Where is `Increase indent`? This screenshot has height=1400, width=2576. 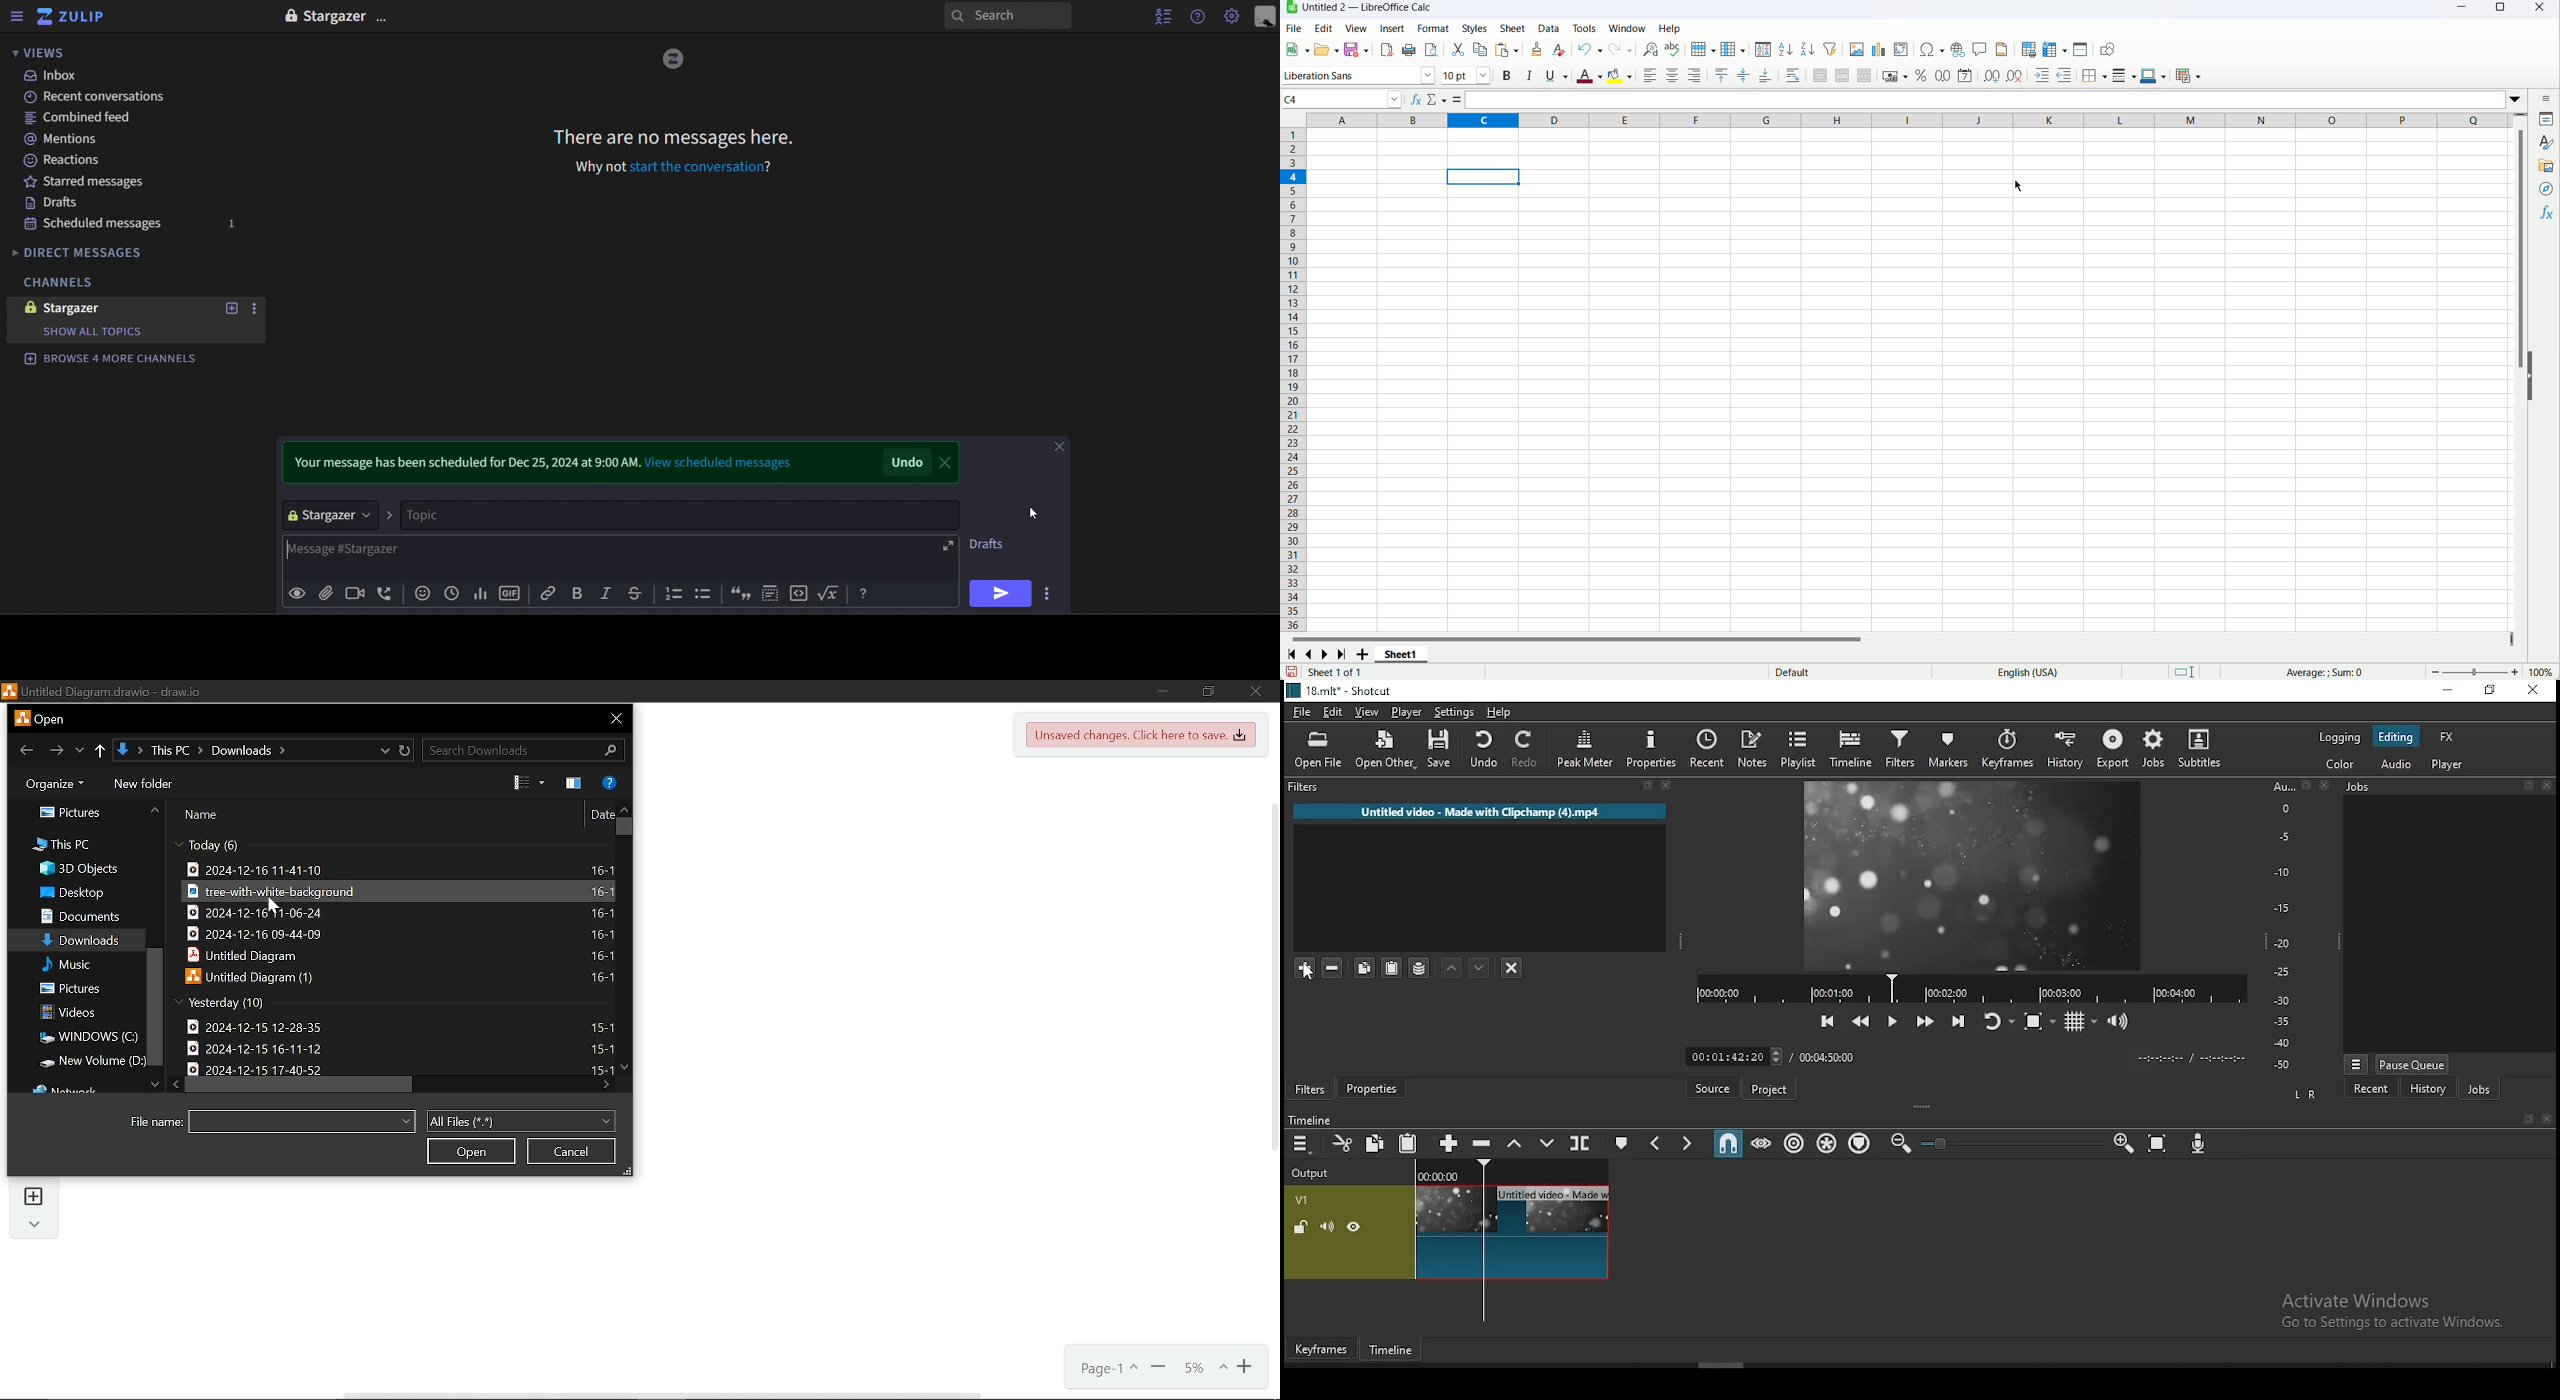 Increase indent is located at coordinates (2041, 76).